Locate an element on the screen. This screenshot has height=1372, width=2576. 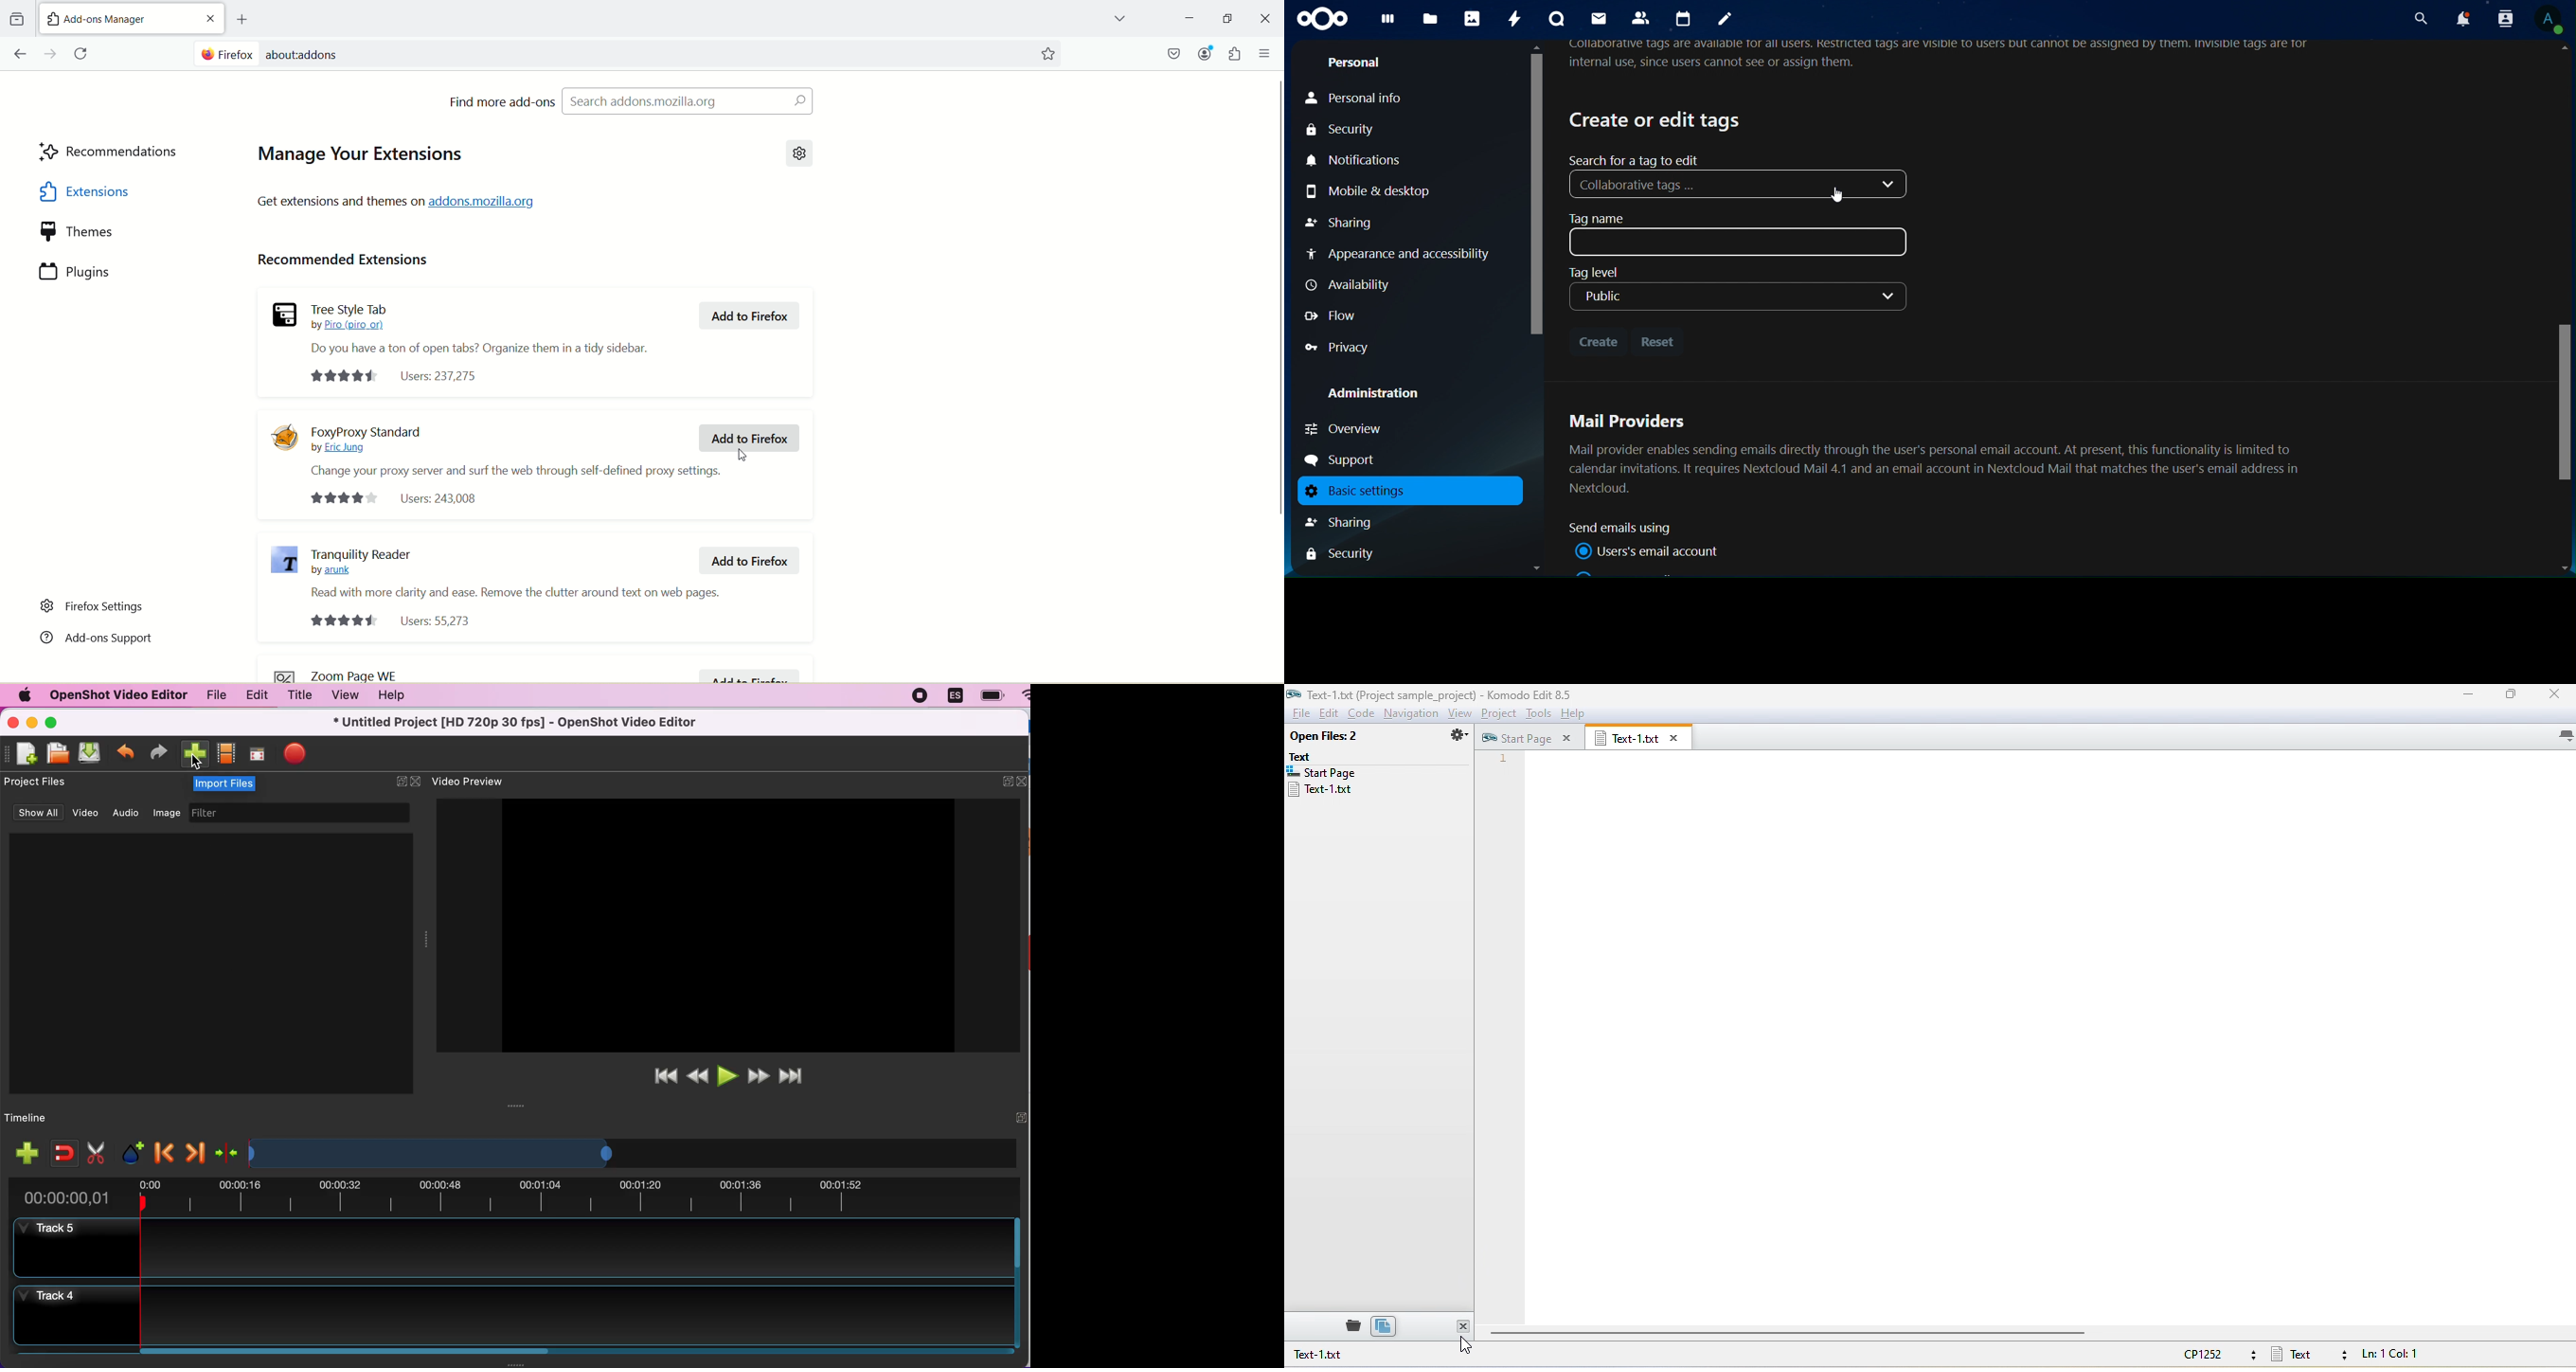
expand/hide is located at coordinates (1011, 1120).